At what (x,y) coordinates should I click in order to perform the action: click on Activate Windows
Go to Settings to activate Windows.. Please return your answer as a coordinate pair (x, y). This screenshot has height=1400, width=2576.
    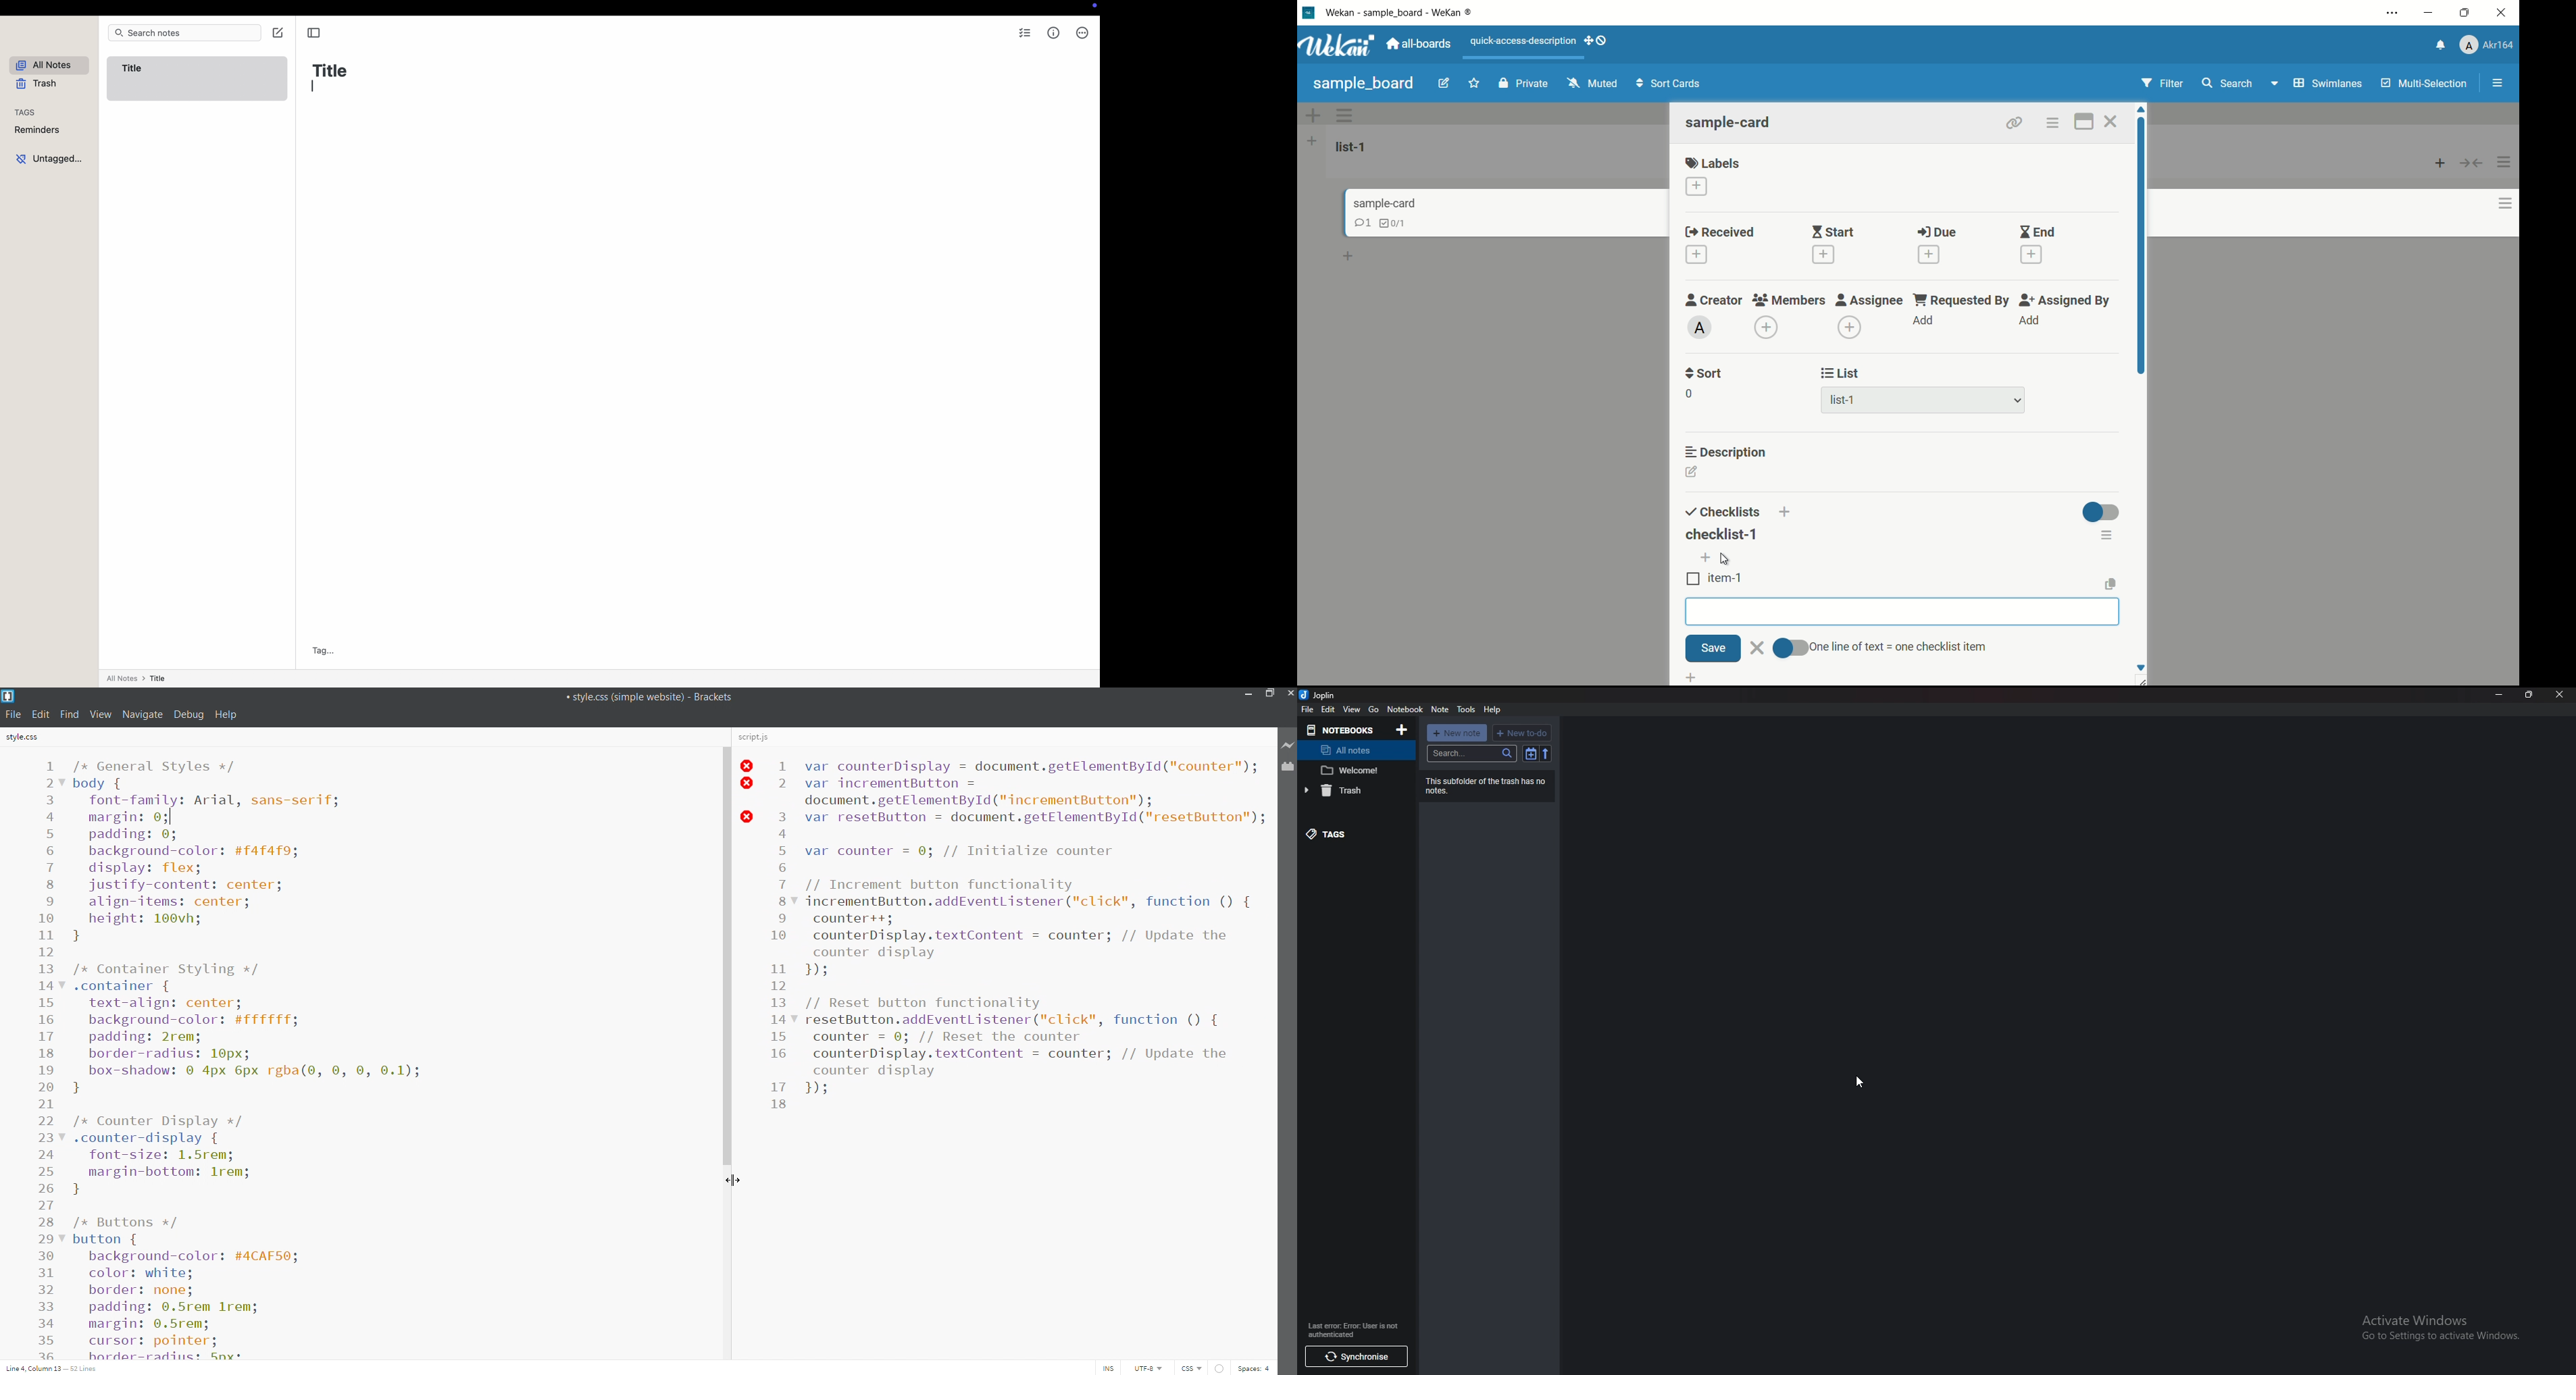
    Looking at the image, I should click on (2434, 1327).